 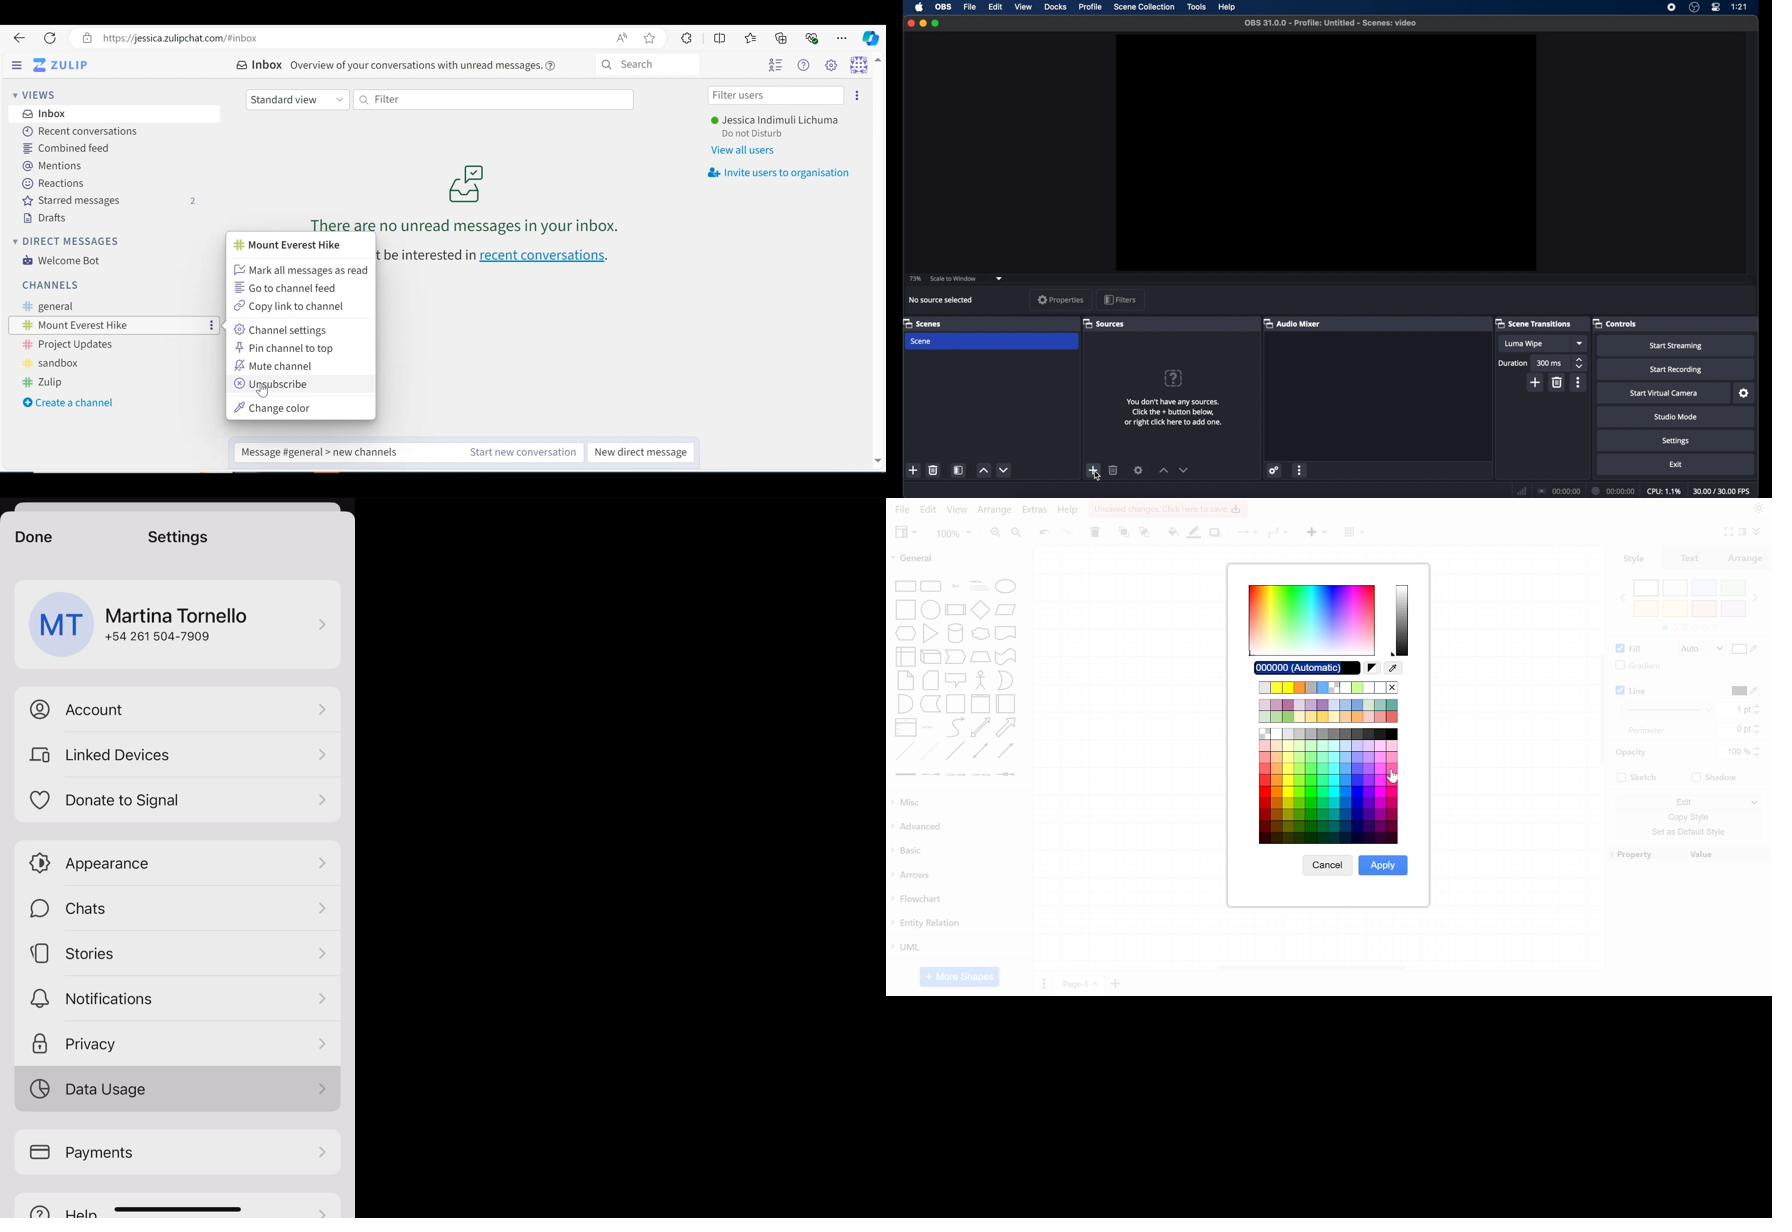 What do you see at coordinates (1185, 470) in the screenshot?
I see `decrement` at bounding box center [1185, 470].